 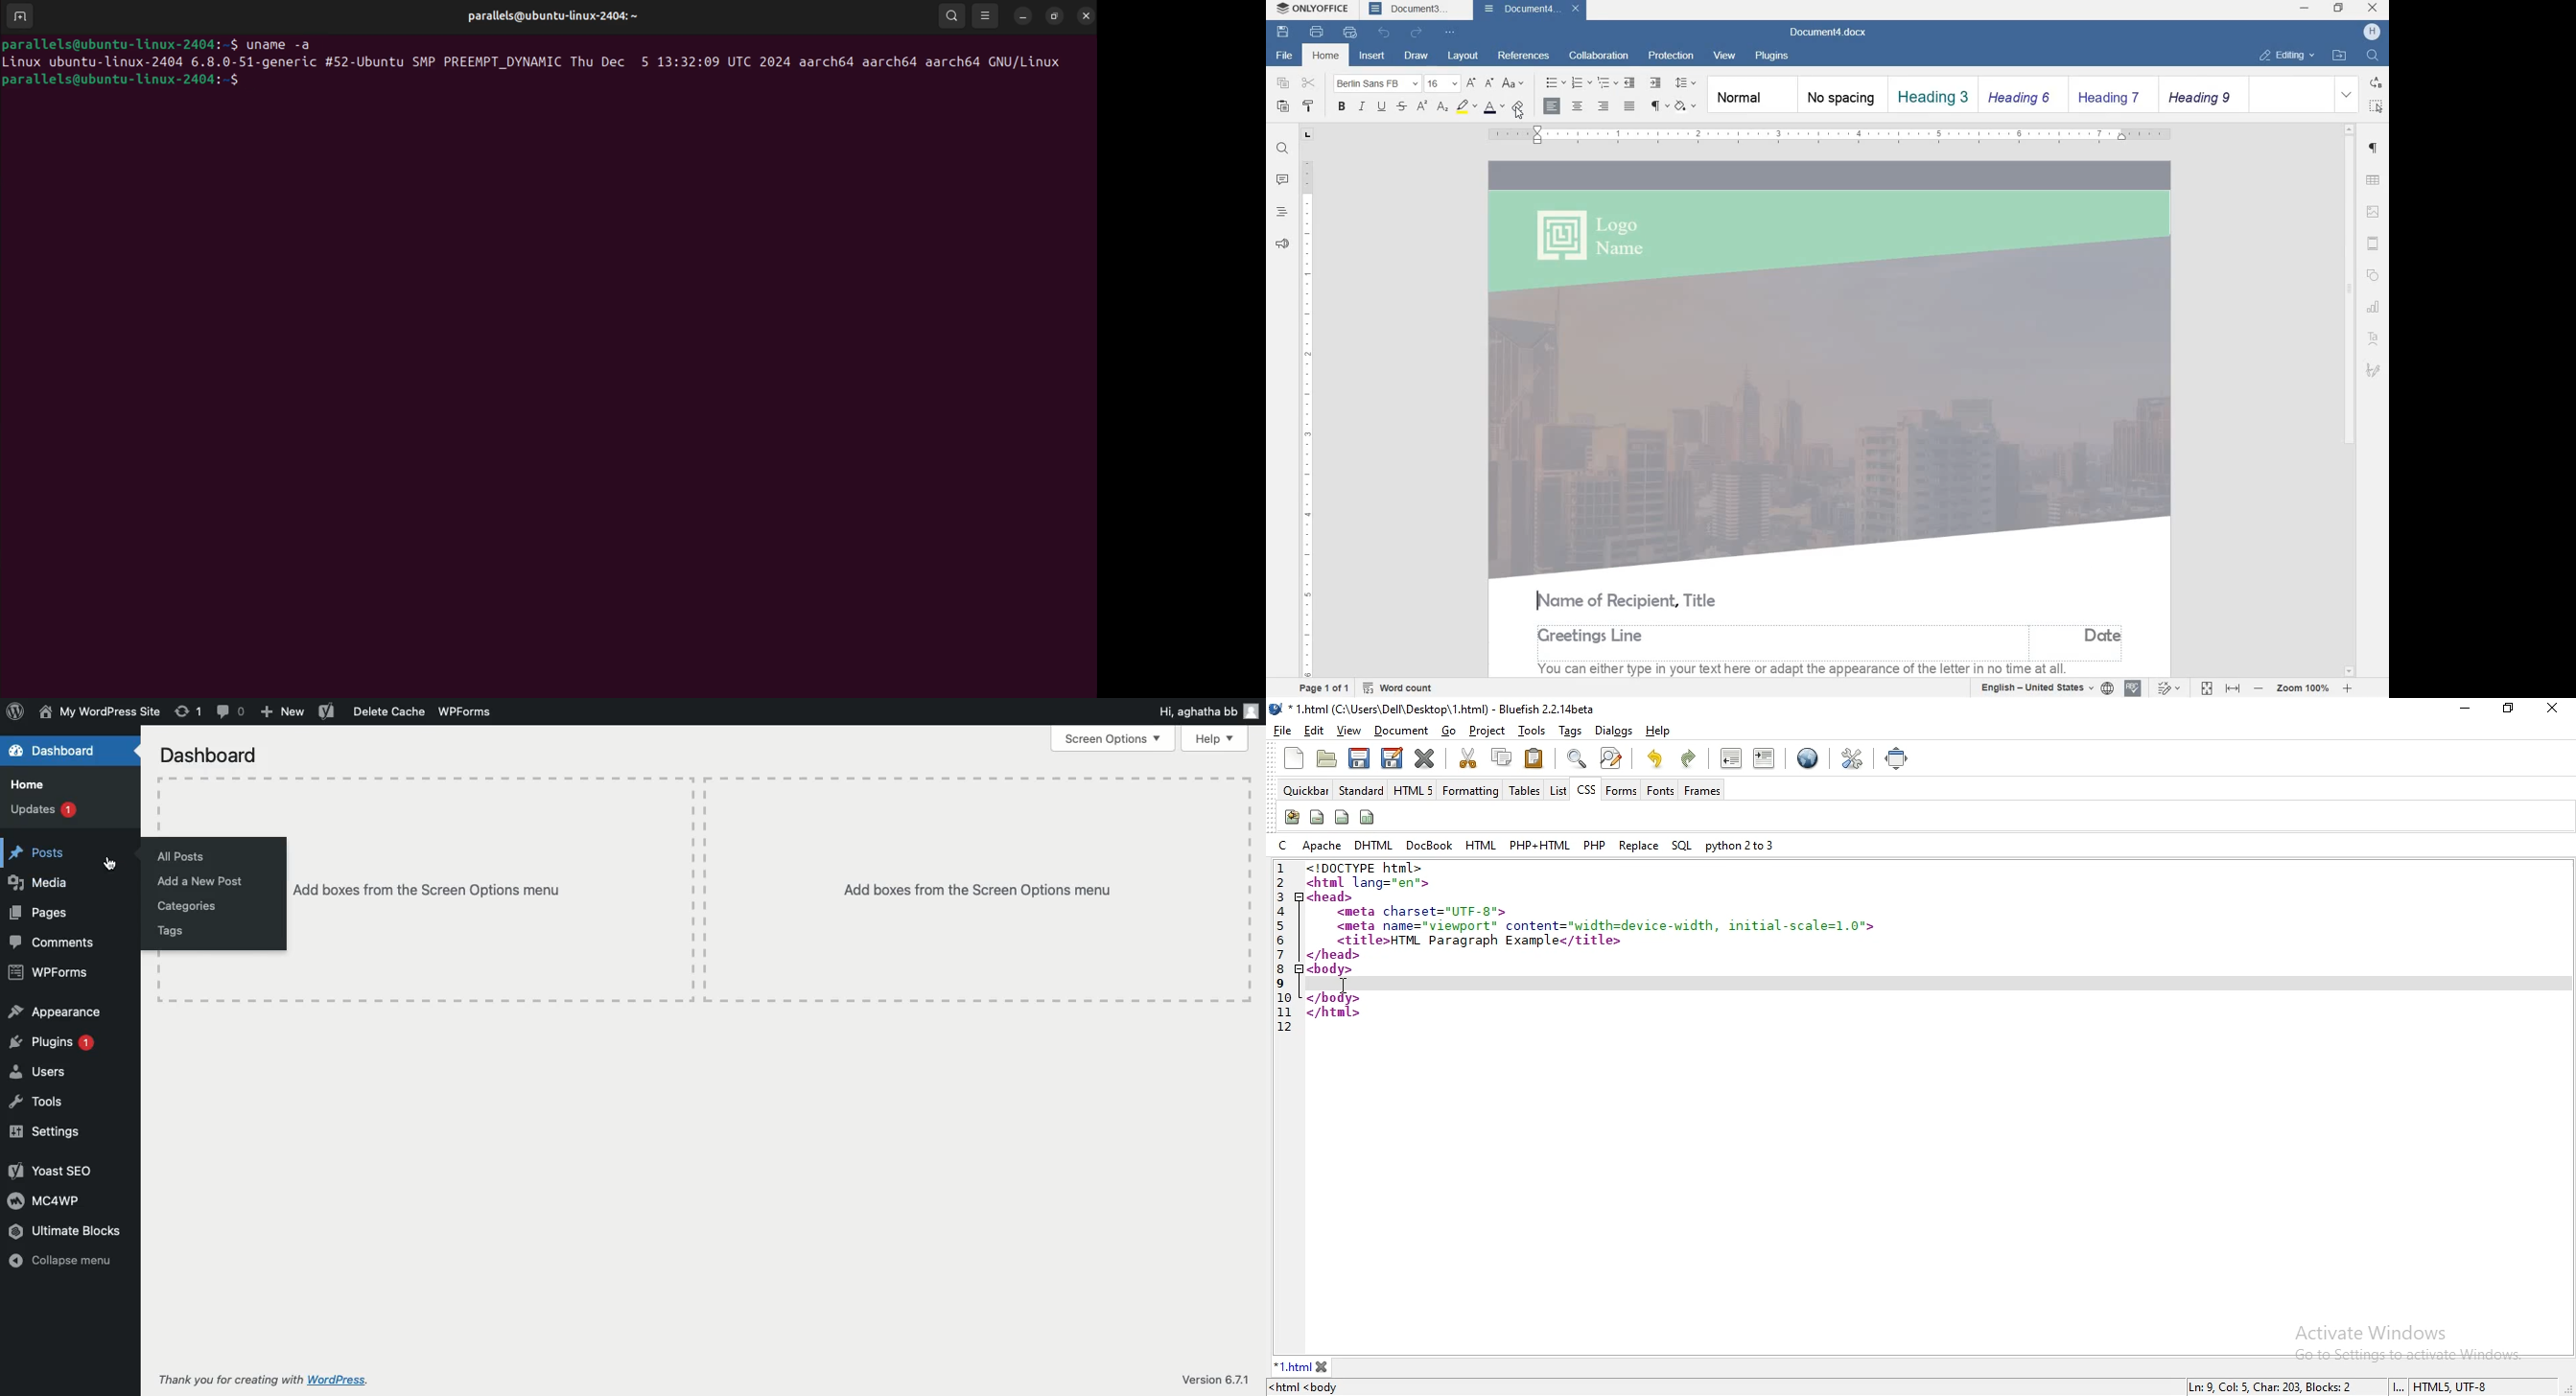 I want to click on page 1 of 1, so click(x=1324, y=690).